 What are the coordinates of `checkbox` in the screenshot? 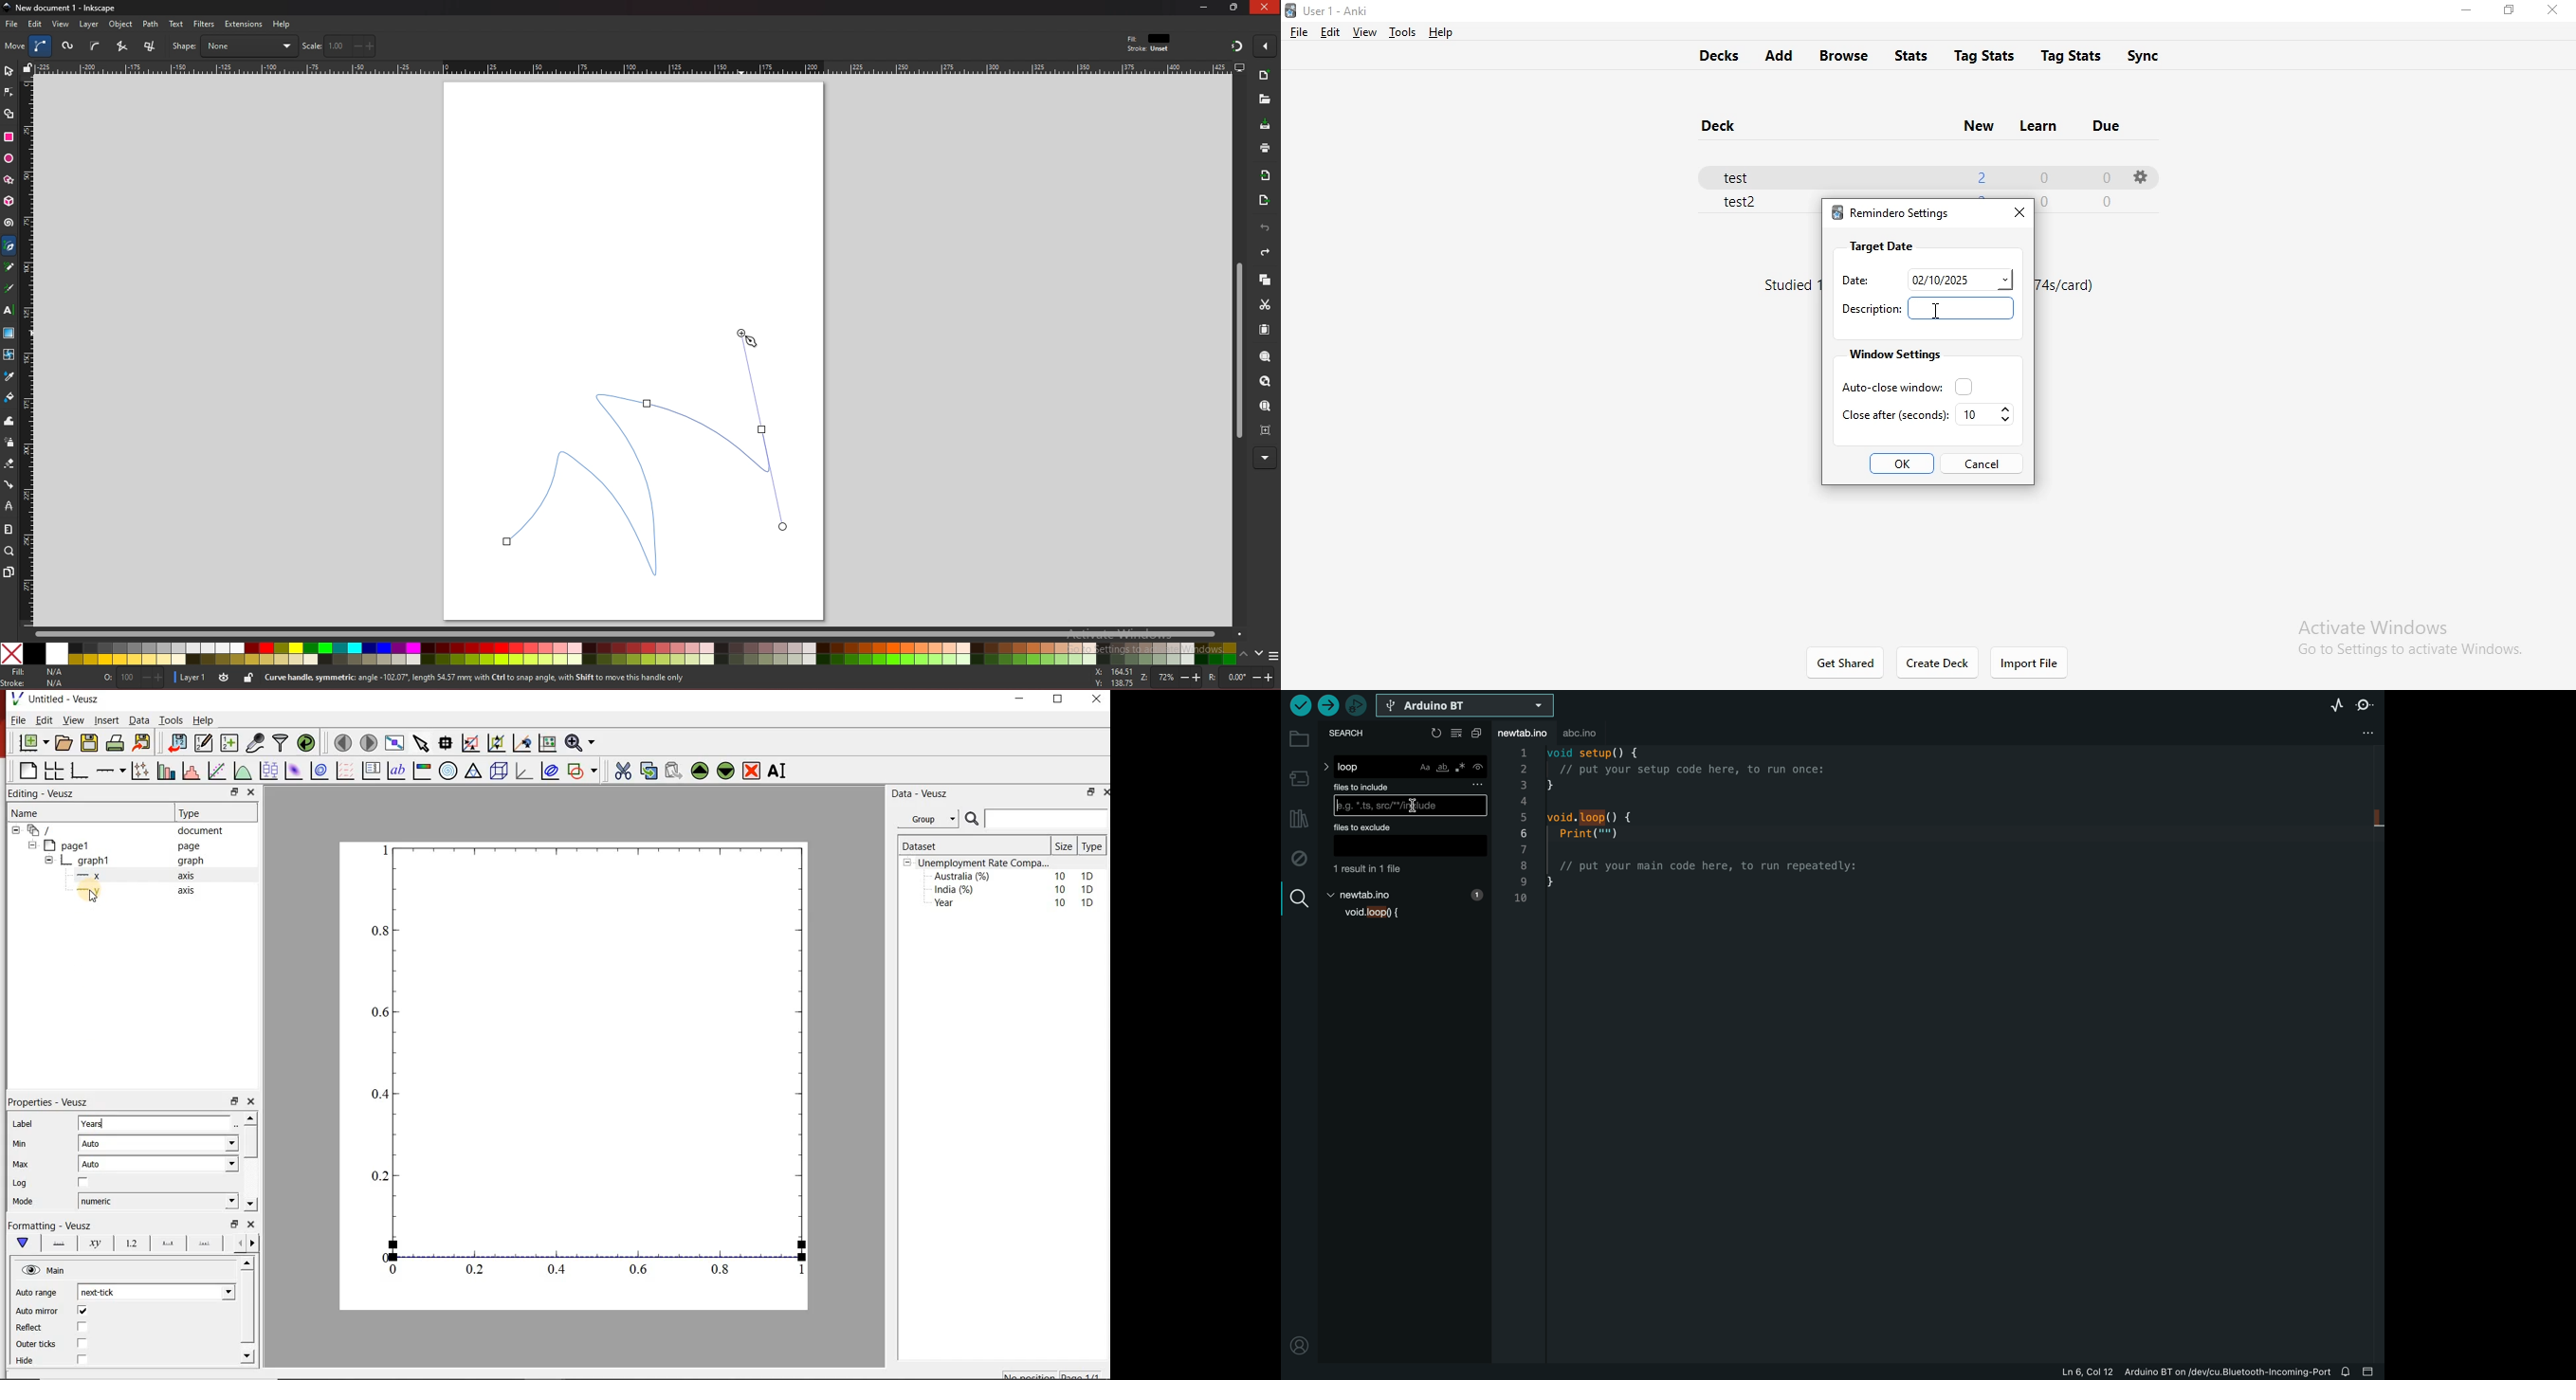 It's located at (85, 1311).